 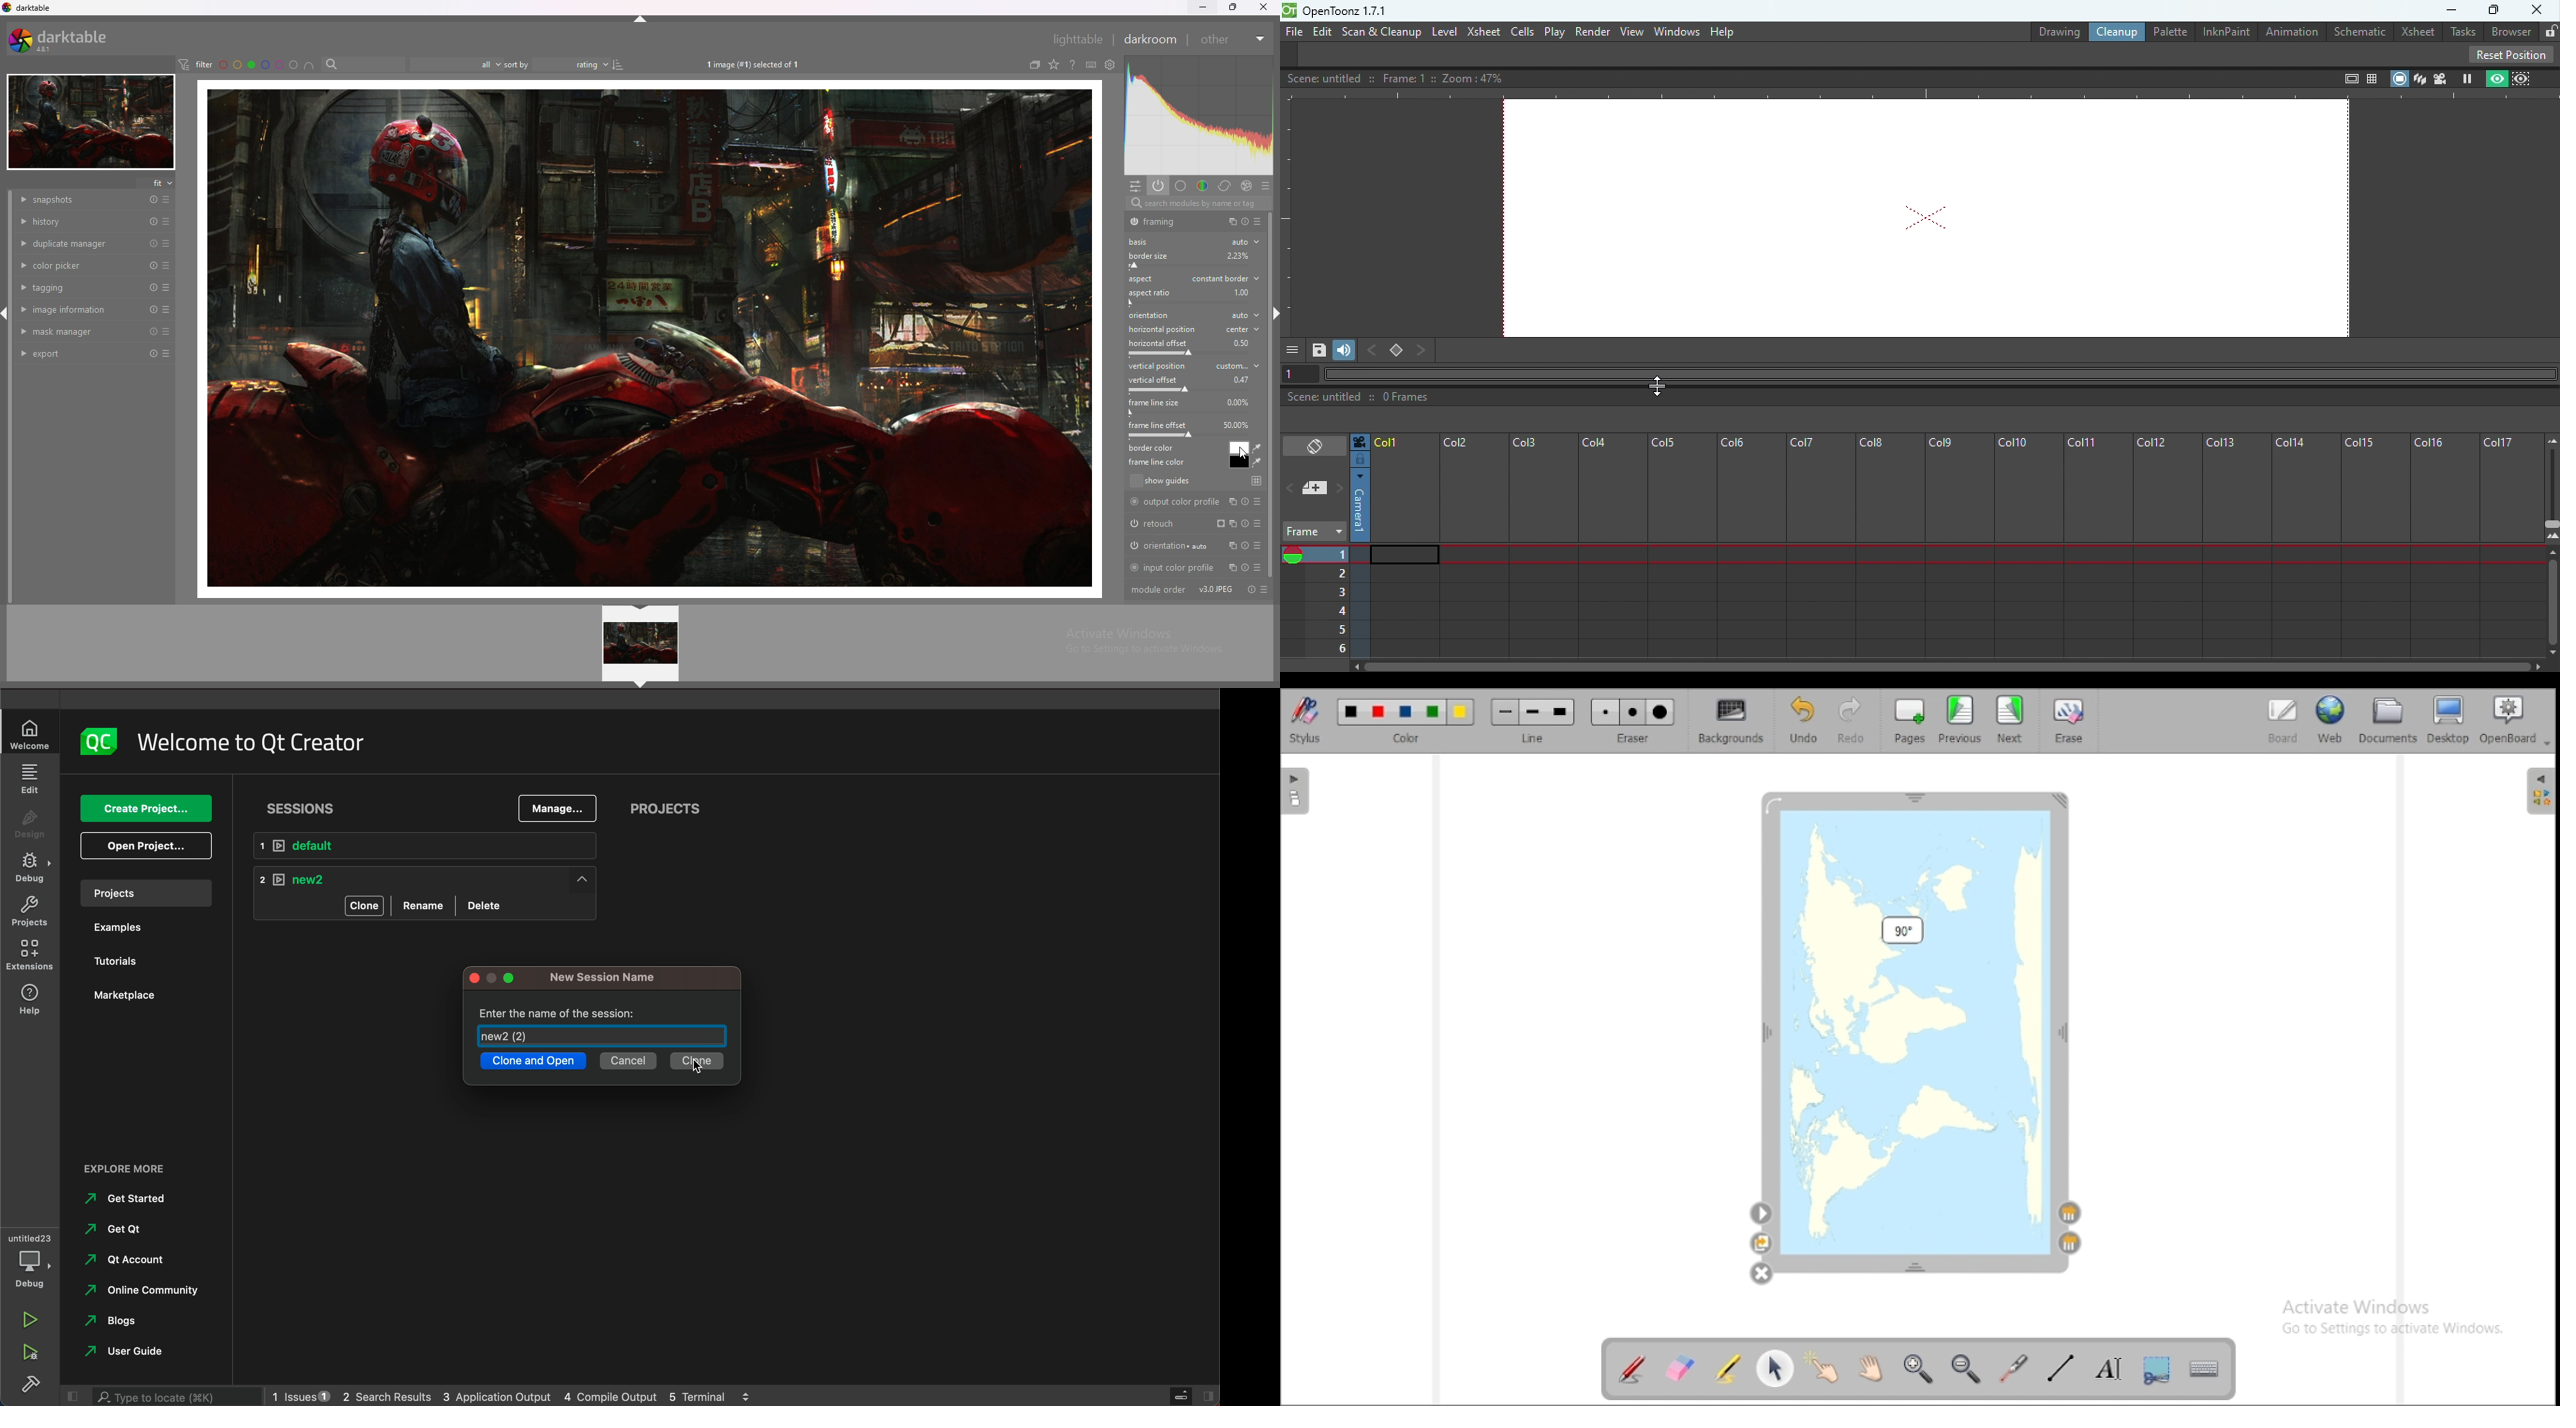 What do you see at coordinates (1730, 721) in the screenshot?
I see `backgrounds` at bounding box center [1730, 721].